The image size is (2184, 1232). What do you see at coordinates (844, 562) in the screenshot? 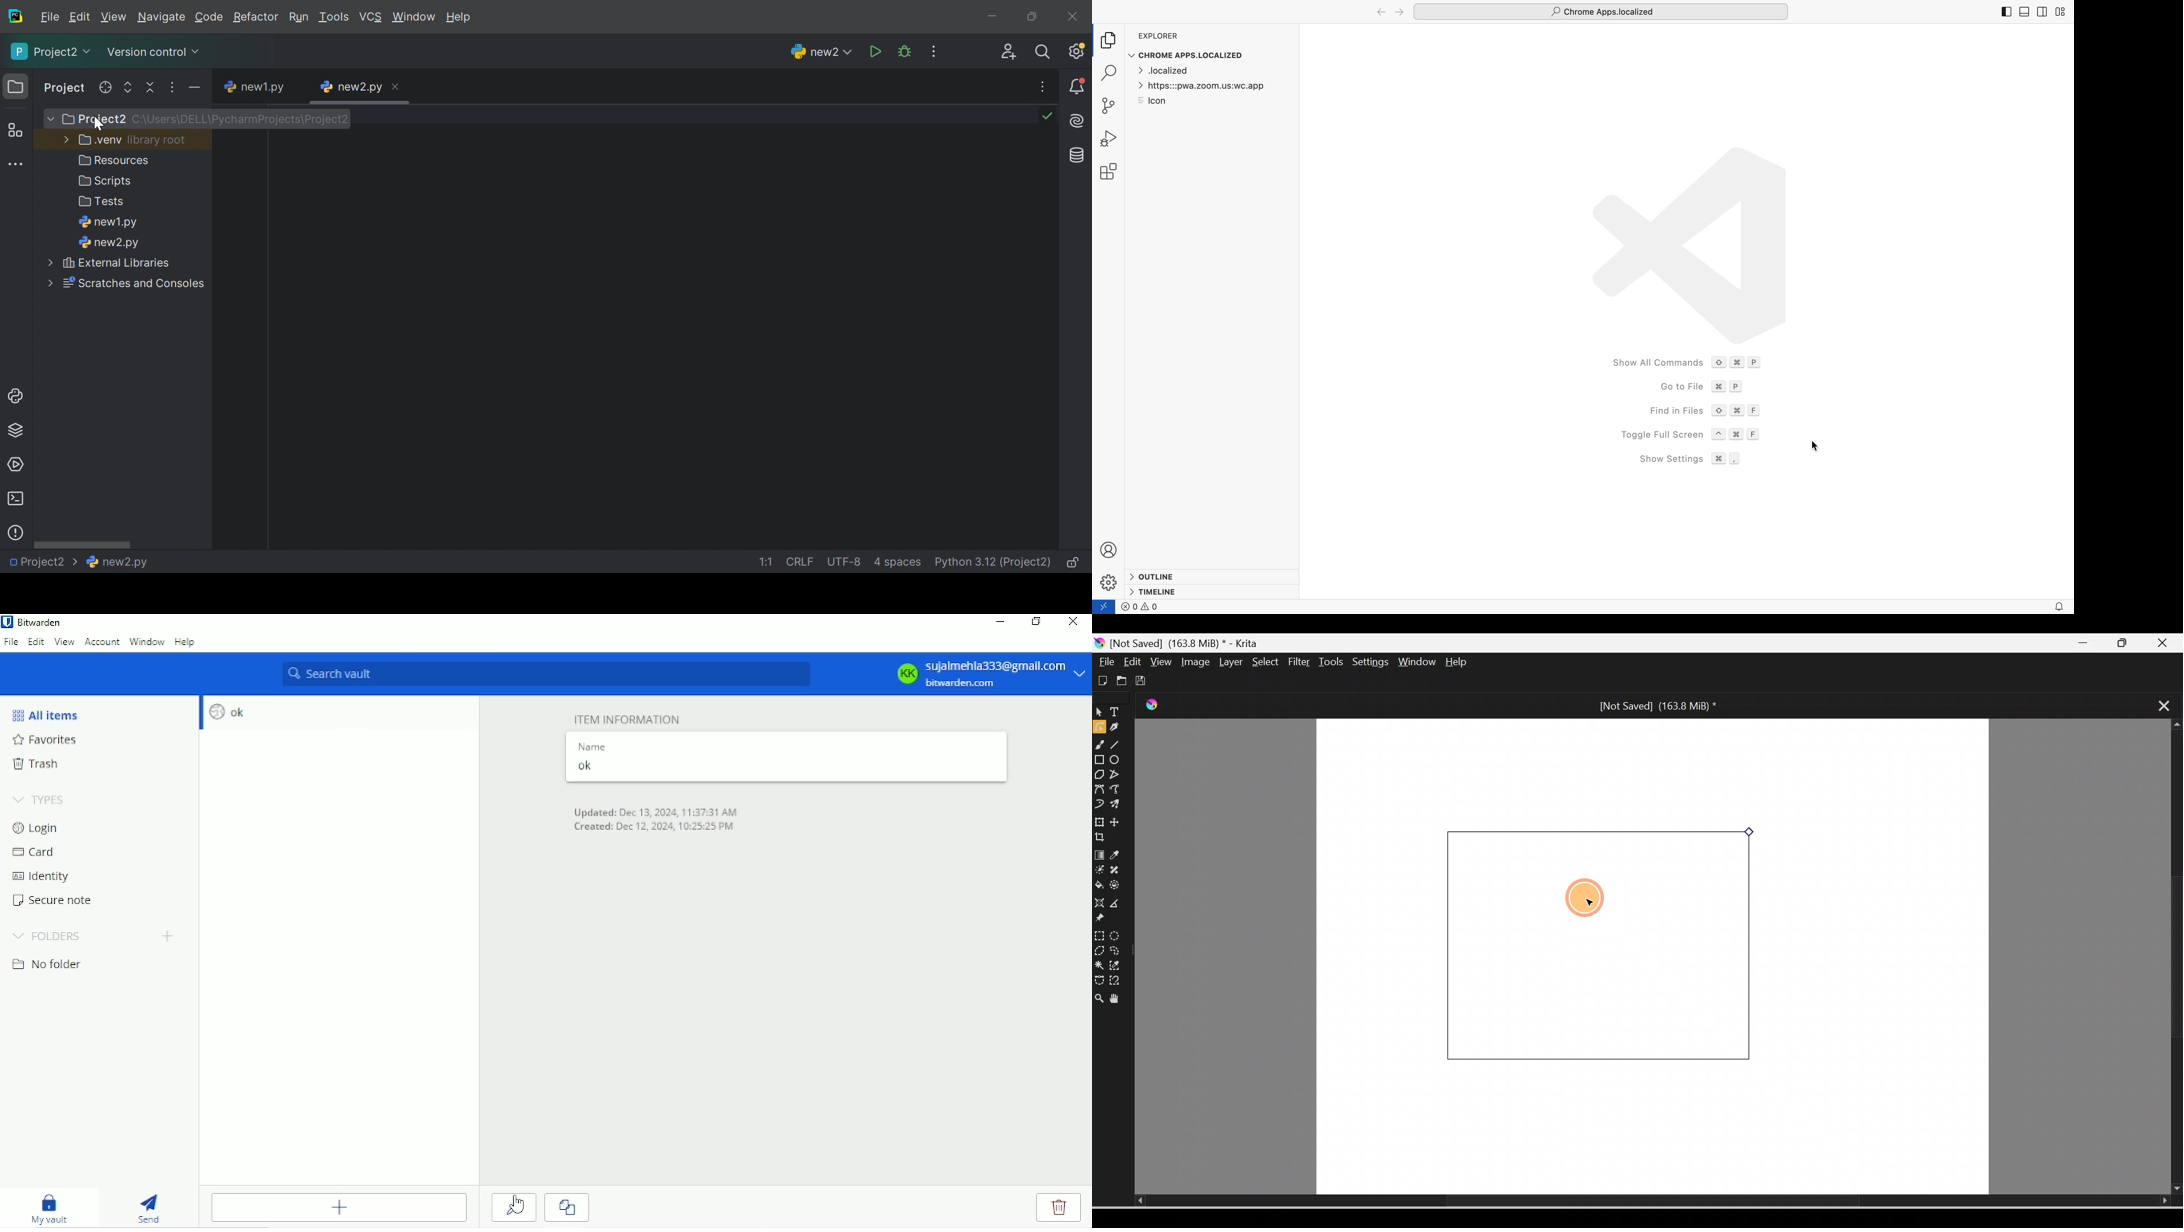
I see `UTF-8` at bounding box center [844, 562].